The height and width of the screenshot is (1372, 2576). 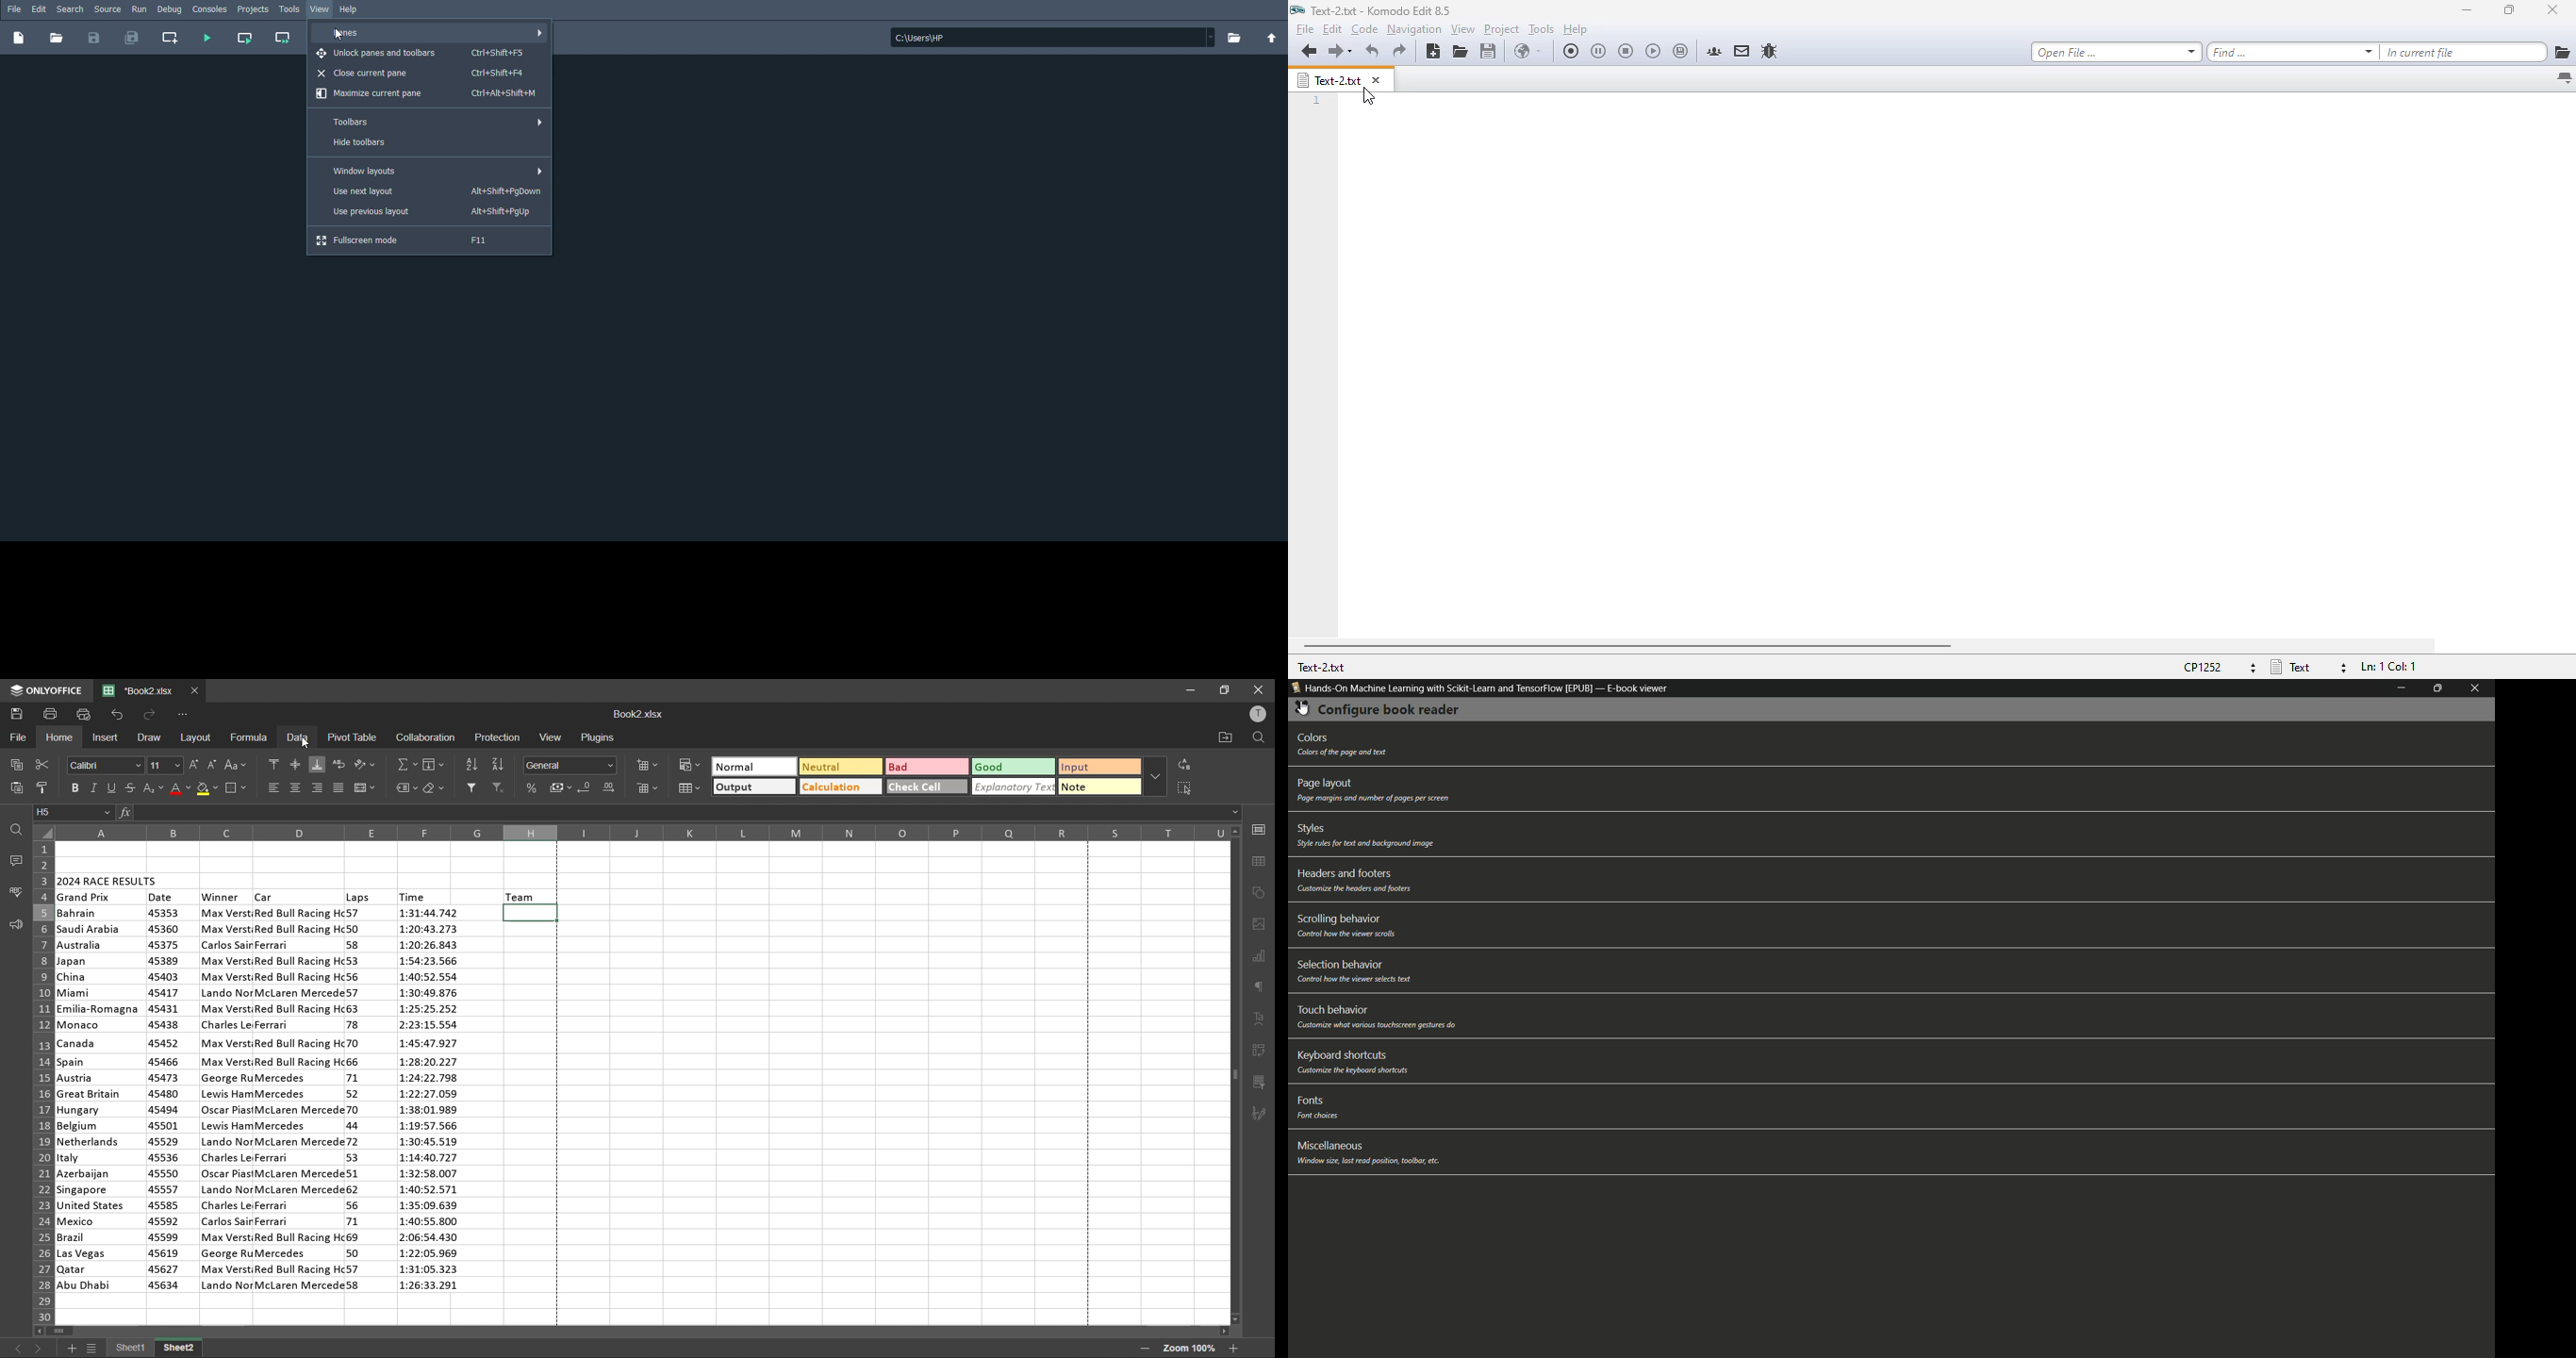 I want to click on profile, so click(x=1257, y=716).